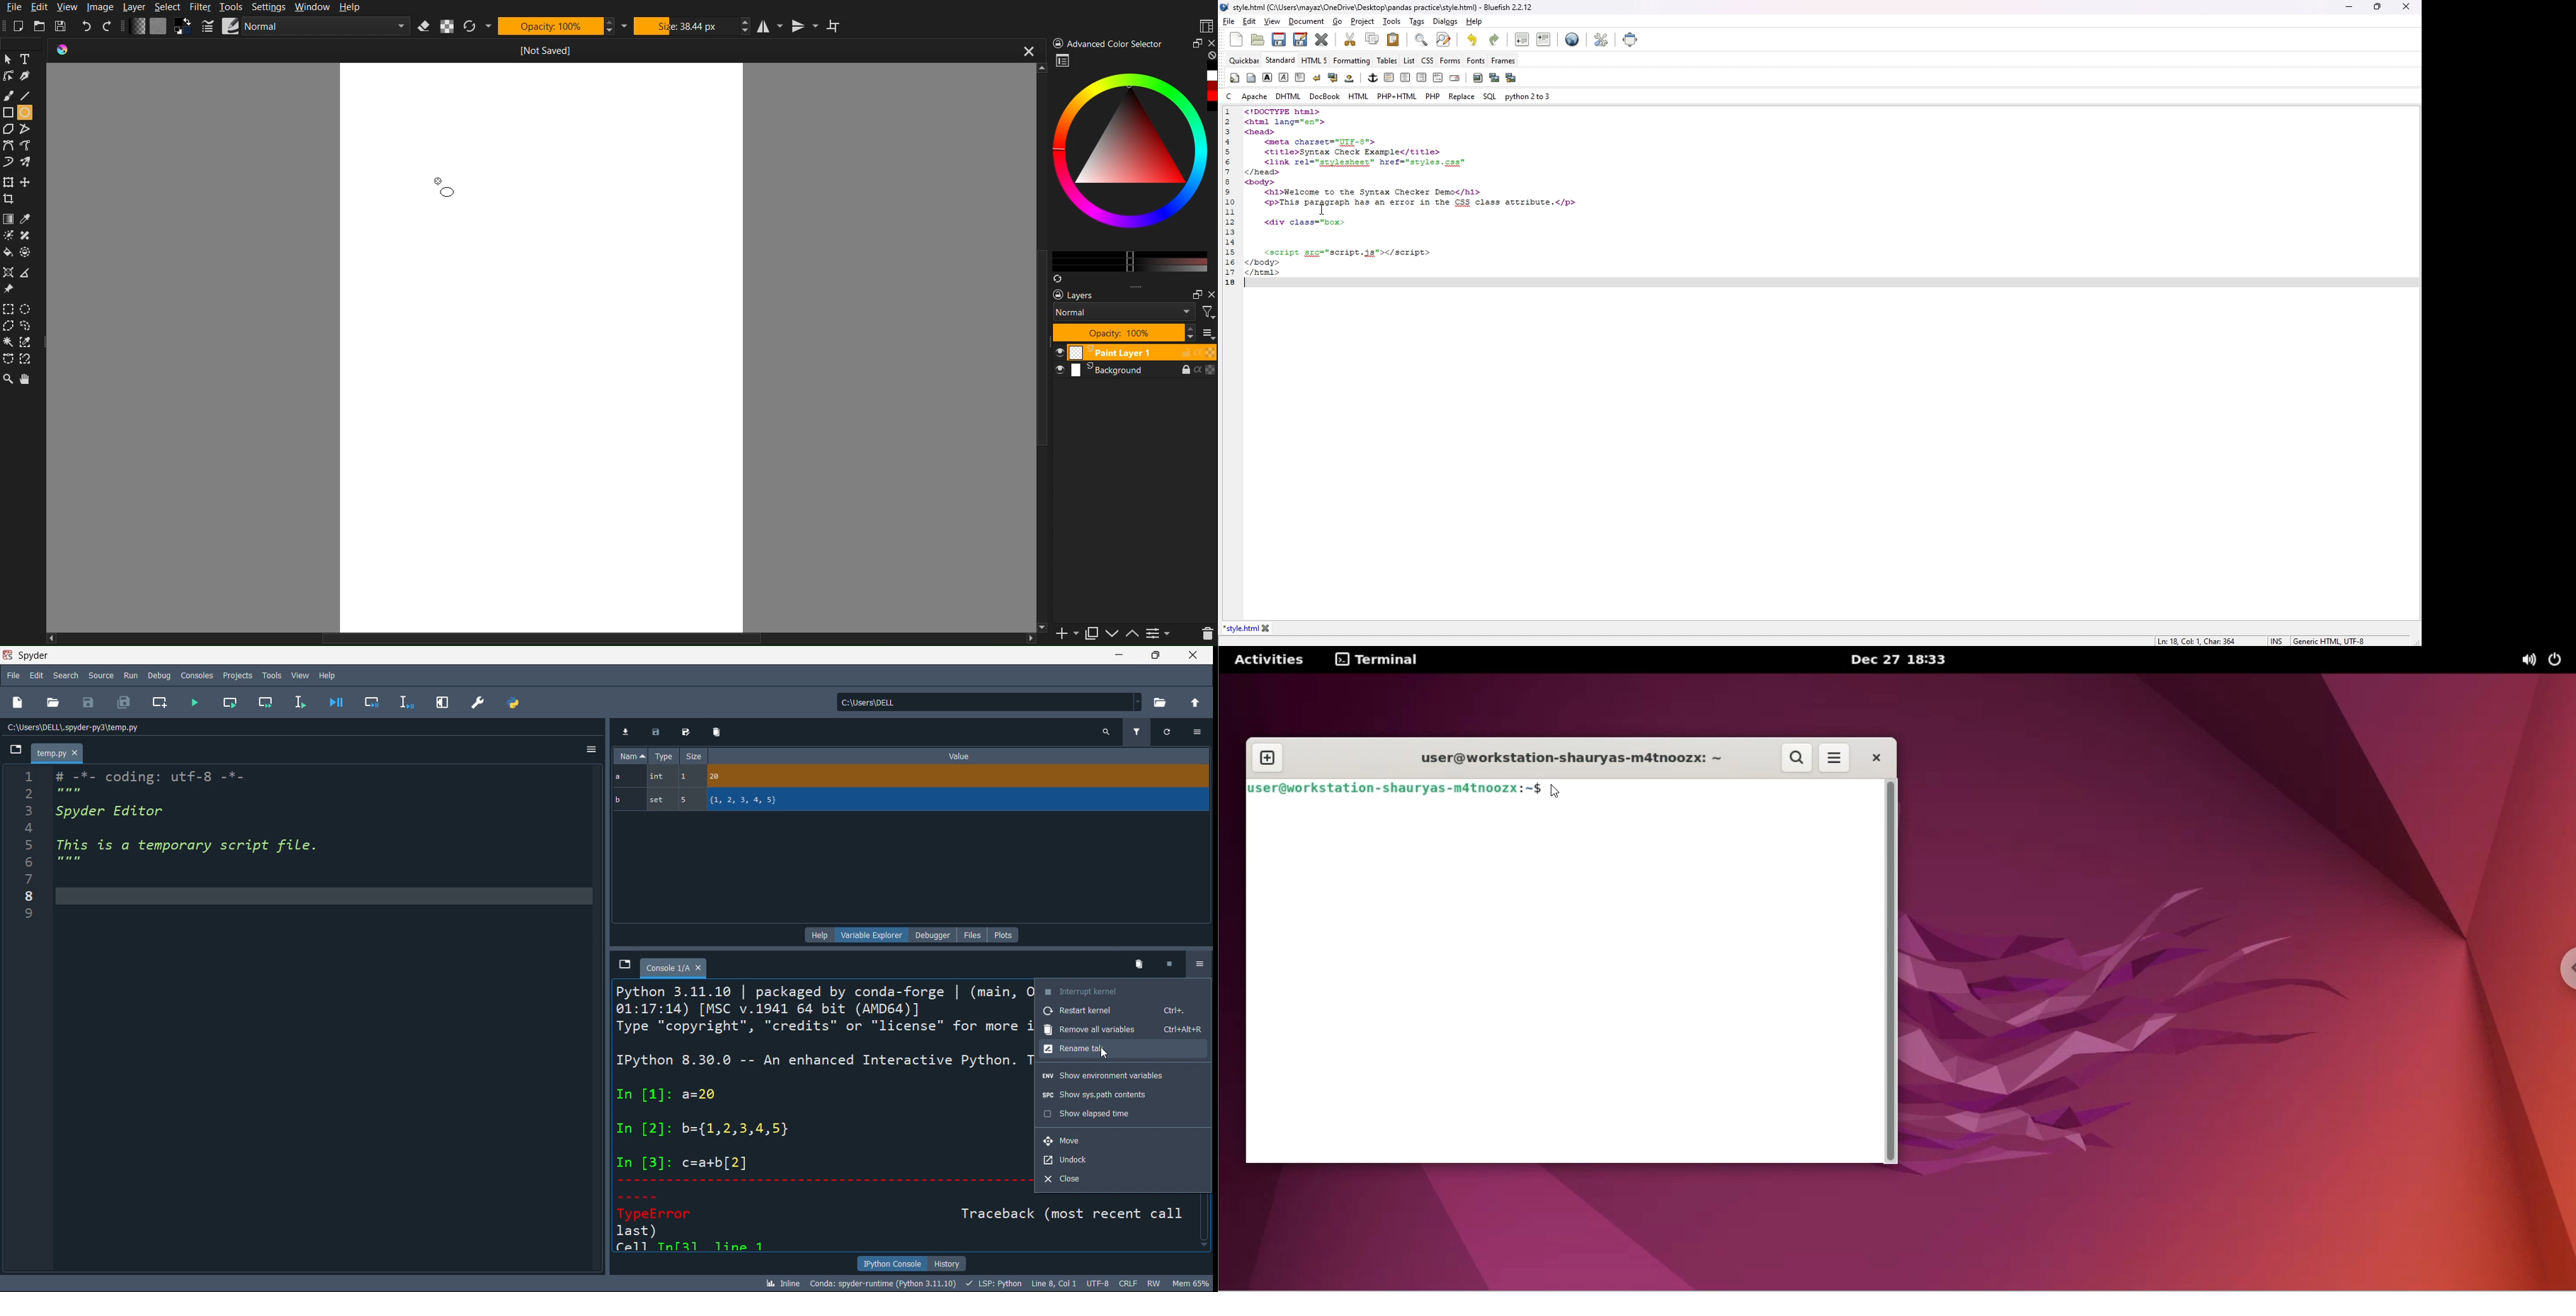  Describe the element at coordinates (8, 342) in the screenshot. I see `Wind` at that location.